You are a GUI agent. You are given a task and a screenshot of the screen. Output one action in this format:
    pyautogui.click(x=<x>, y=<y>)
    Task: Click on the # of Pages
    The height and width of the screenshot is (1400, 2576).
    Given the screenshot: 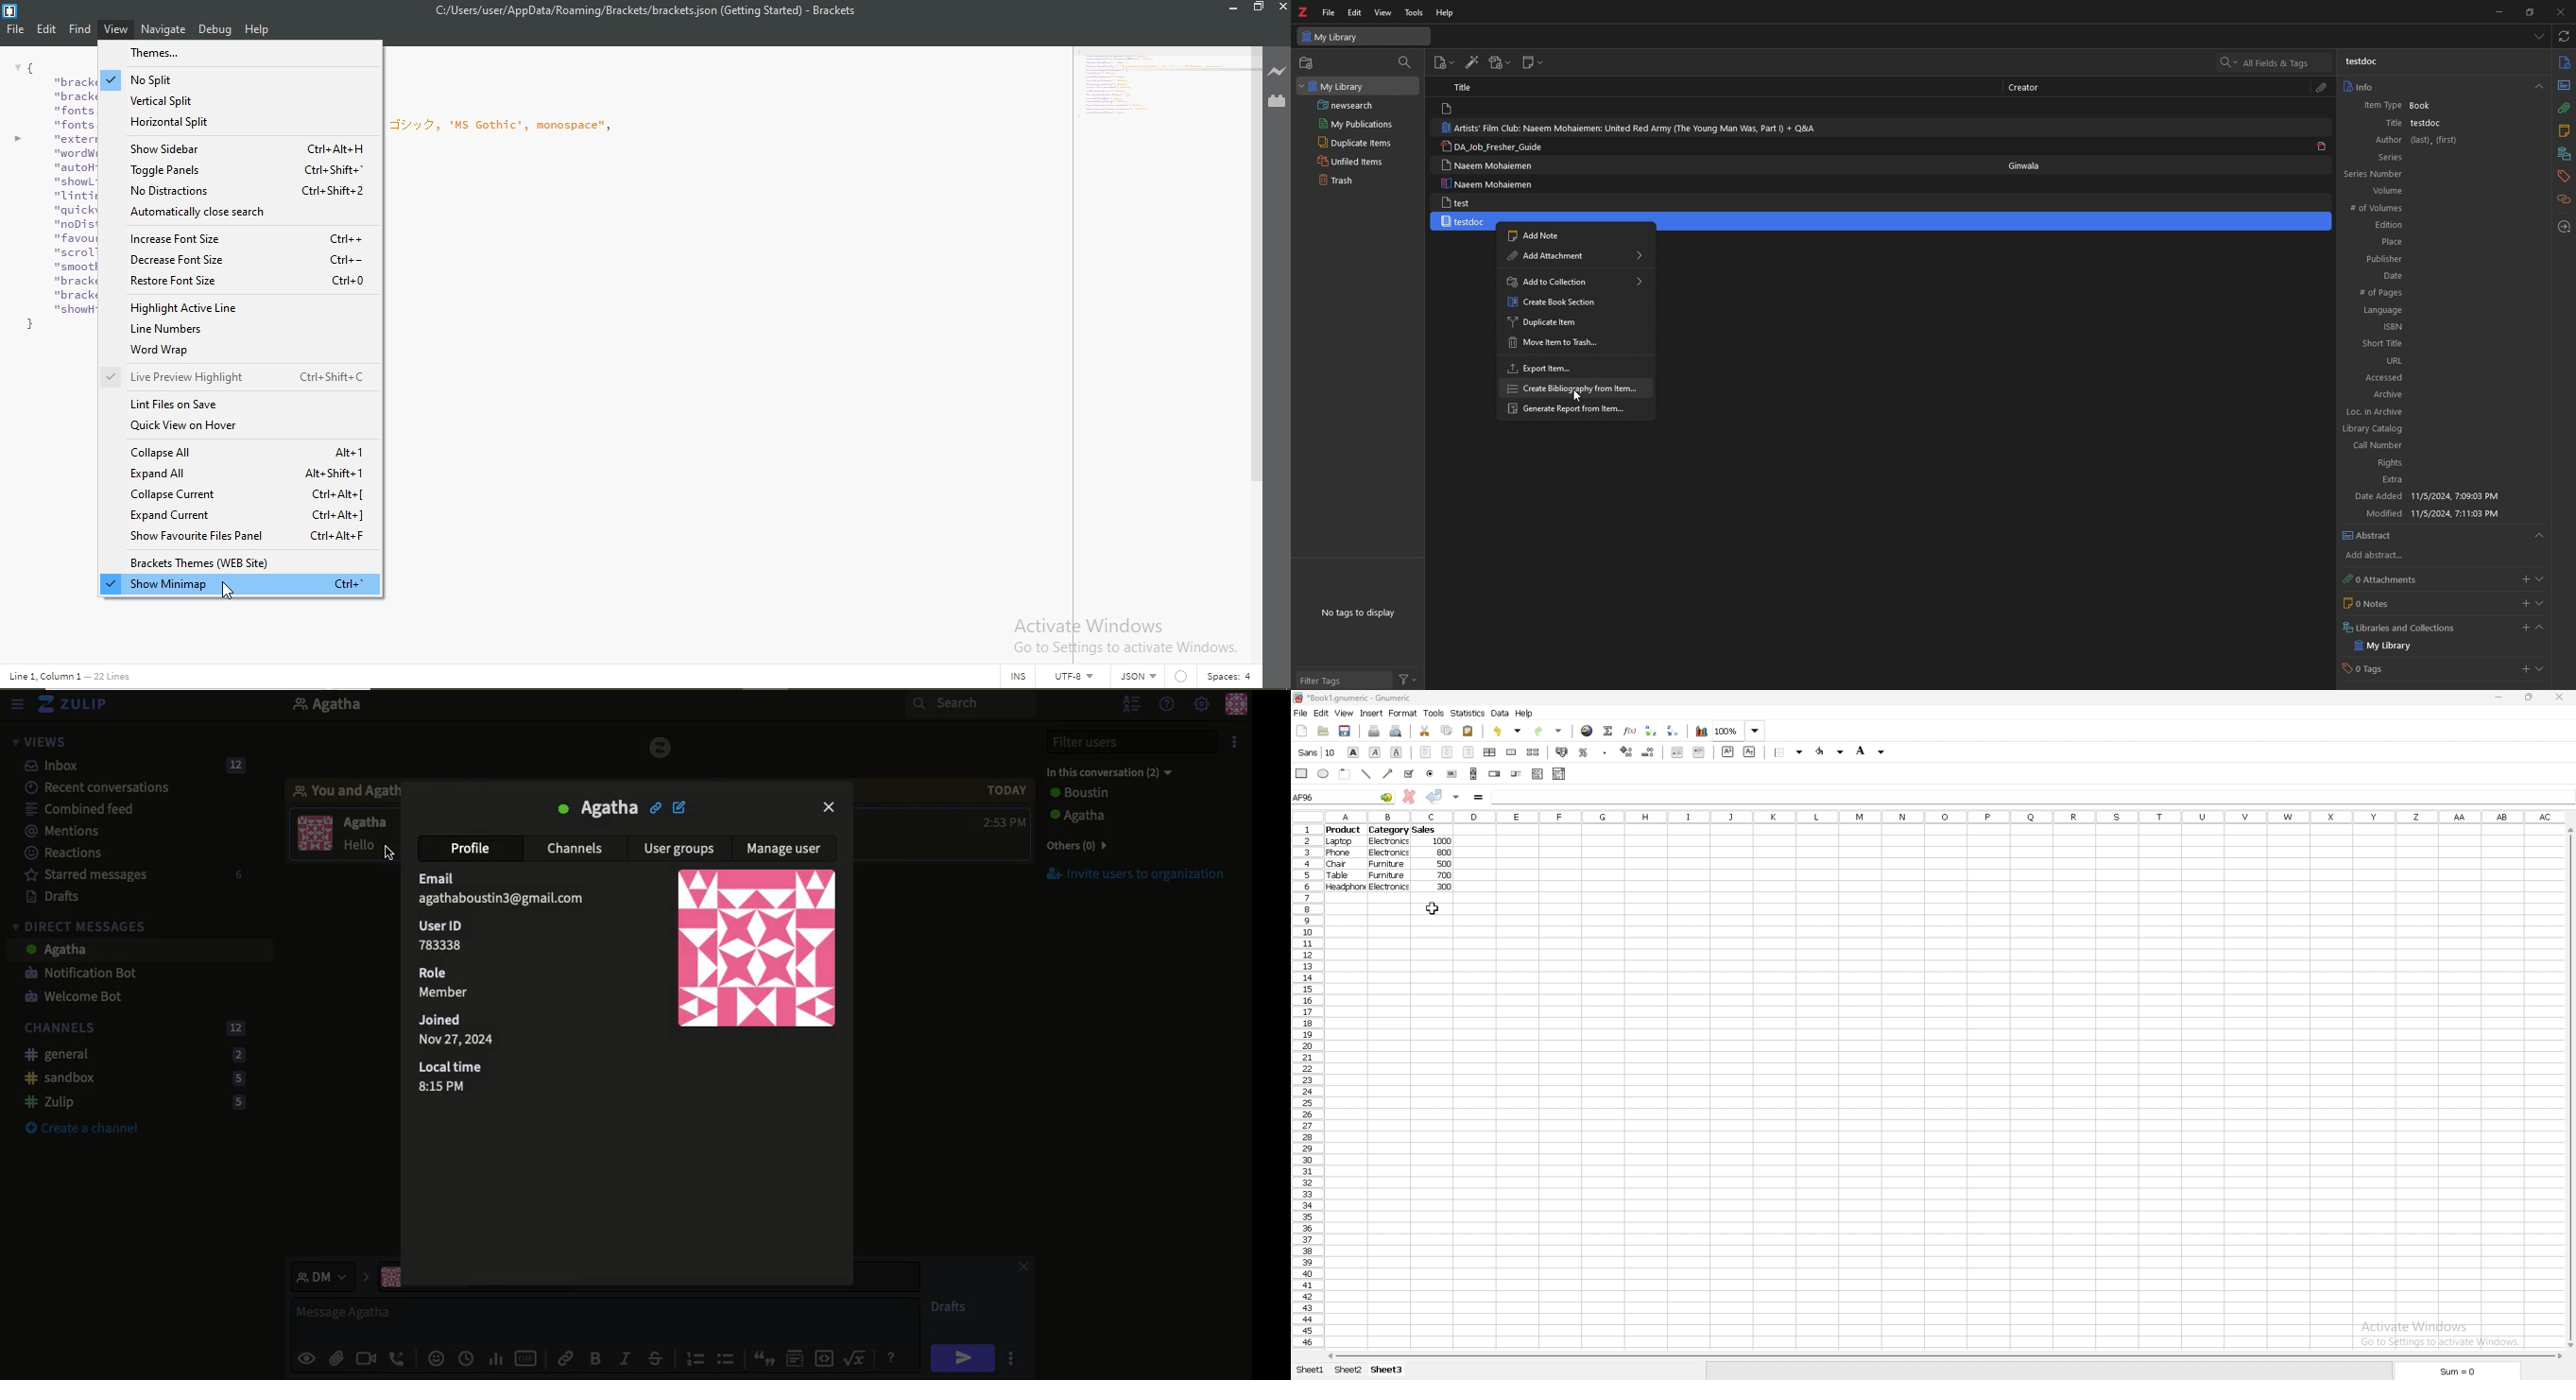 What is the action you would take?
    pyautogui.click(x=2437, y=293)
    